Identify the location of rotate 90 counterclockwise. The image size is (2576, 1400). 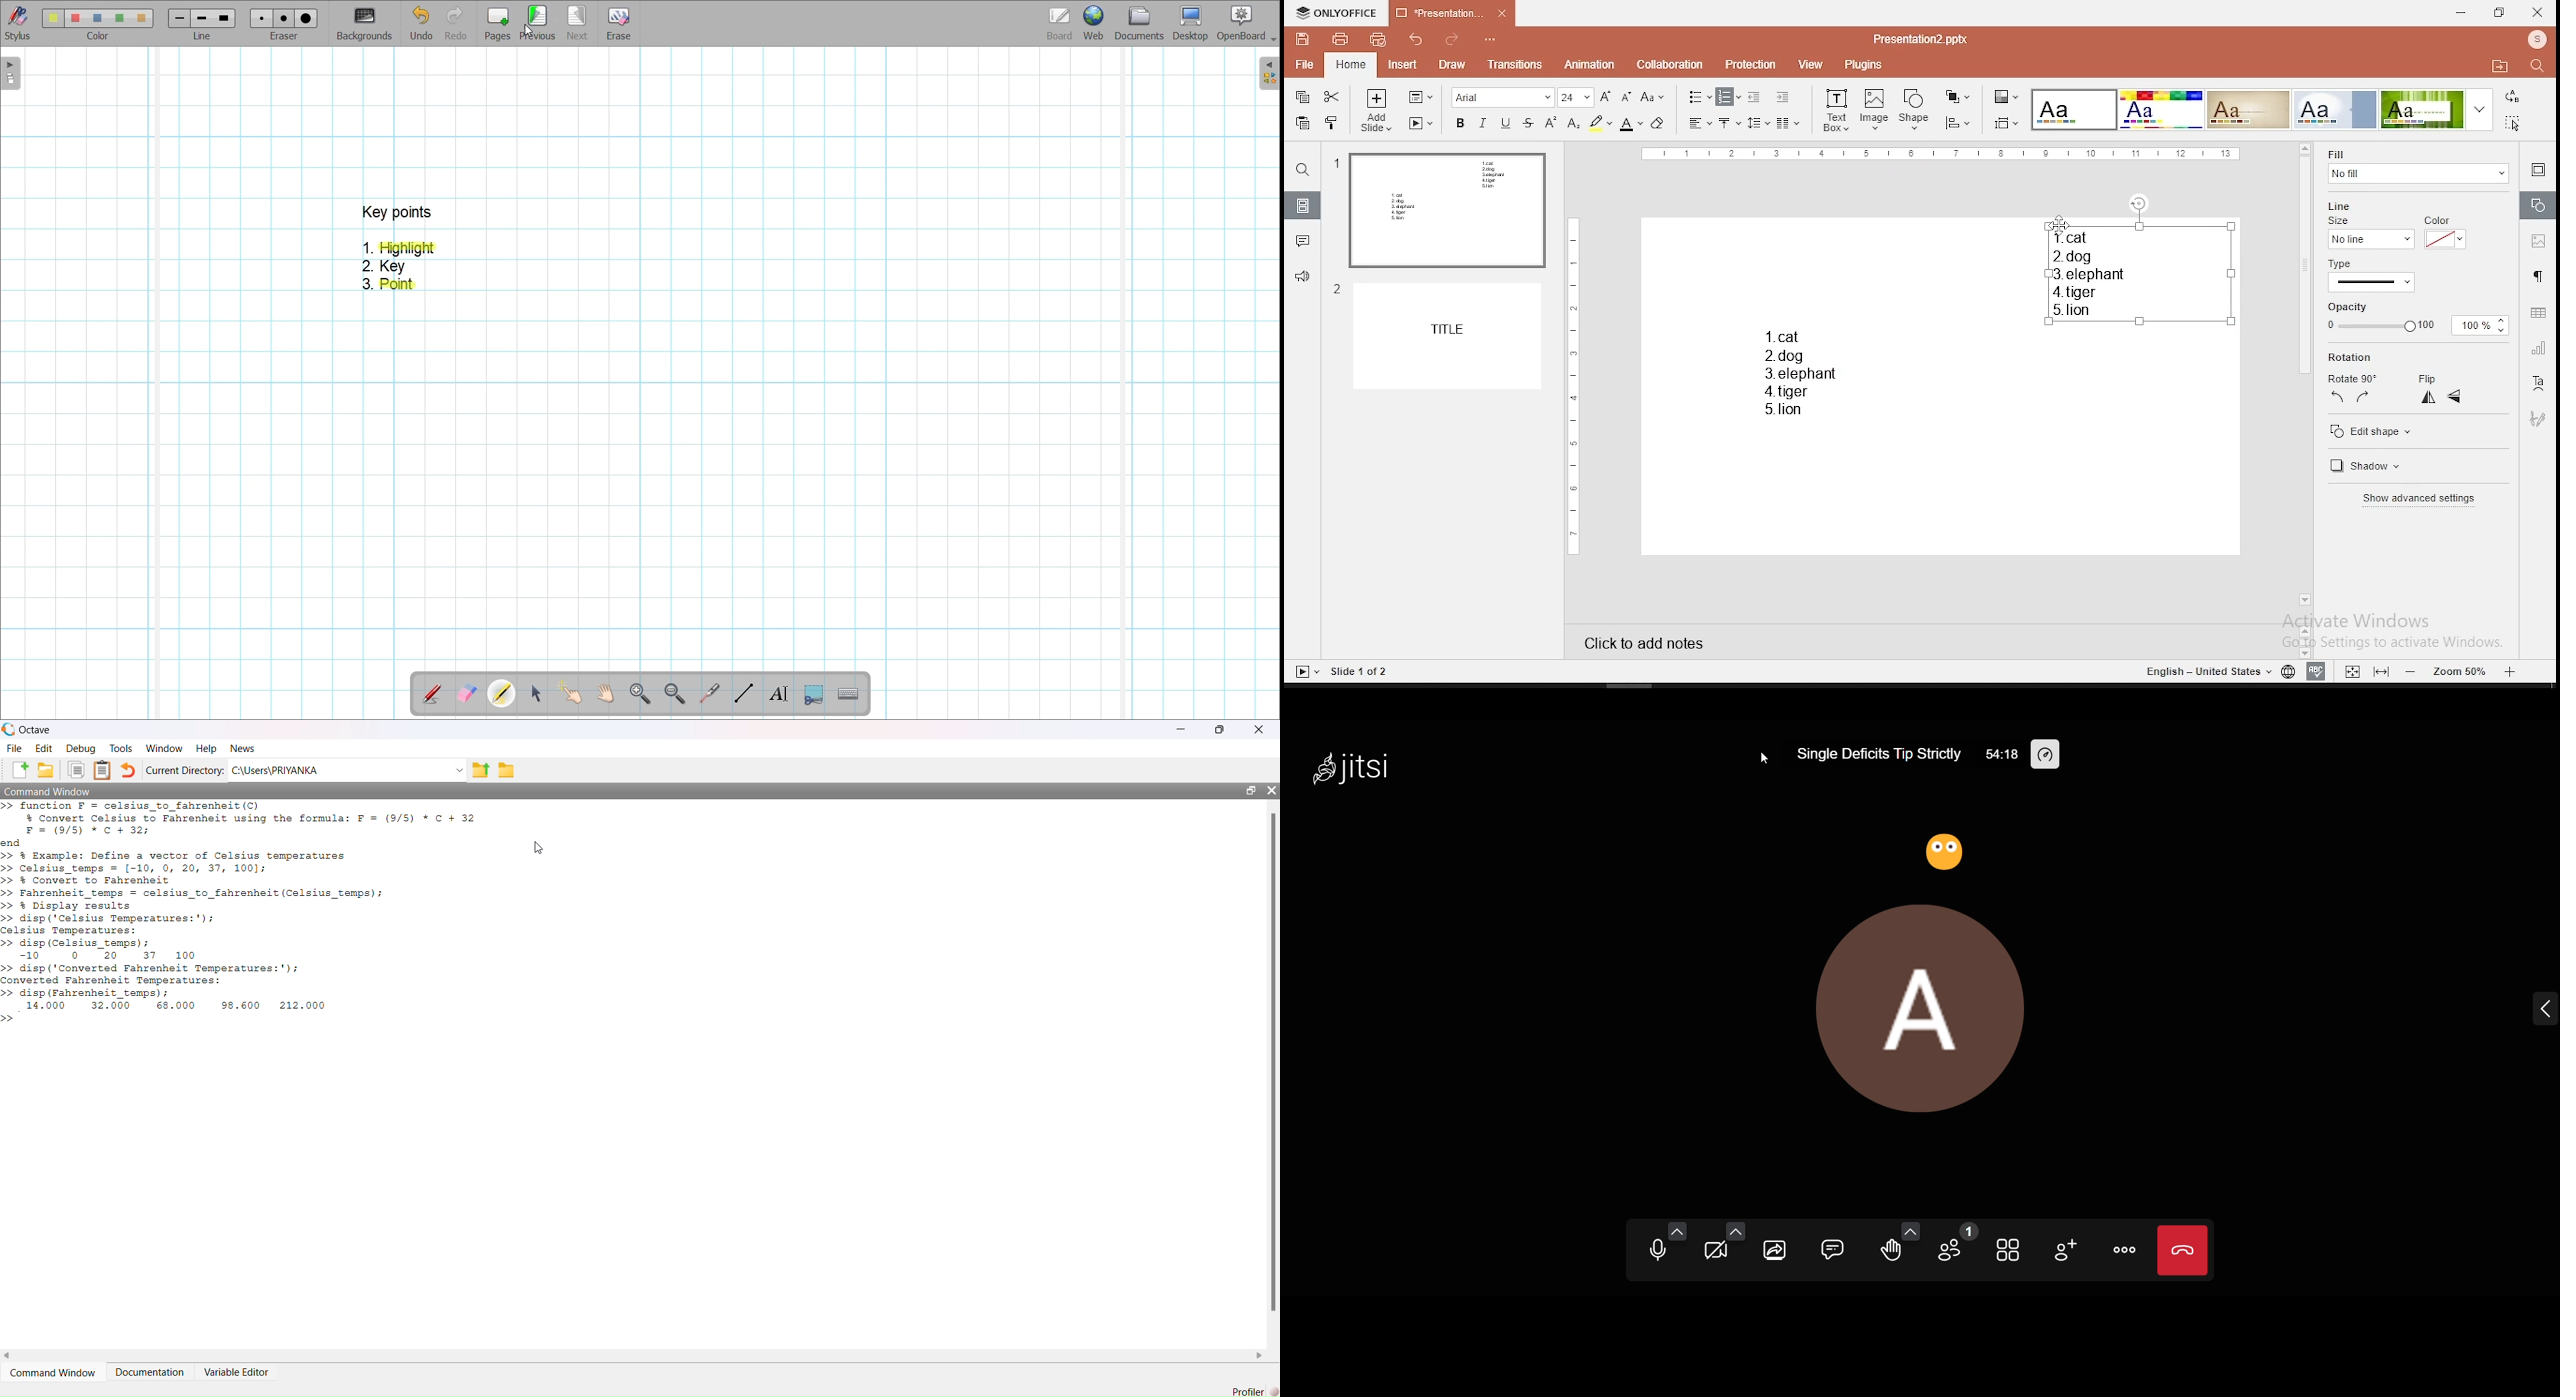
(2339, 398).